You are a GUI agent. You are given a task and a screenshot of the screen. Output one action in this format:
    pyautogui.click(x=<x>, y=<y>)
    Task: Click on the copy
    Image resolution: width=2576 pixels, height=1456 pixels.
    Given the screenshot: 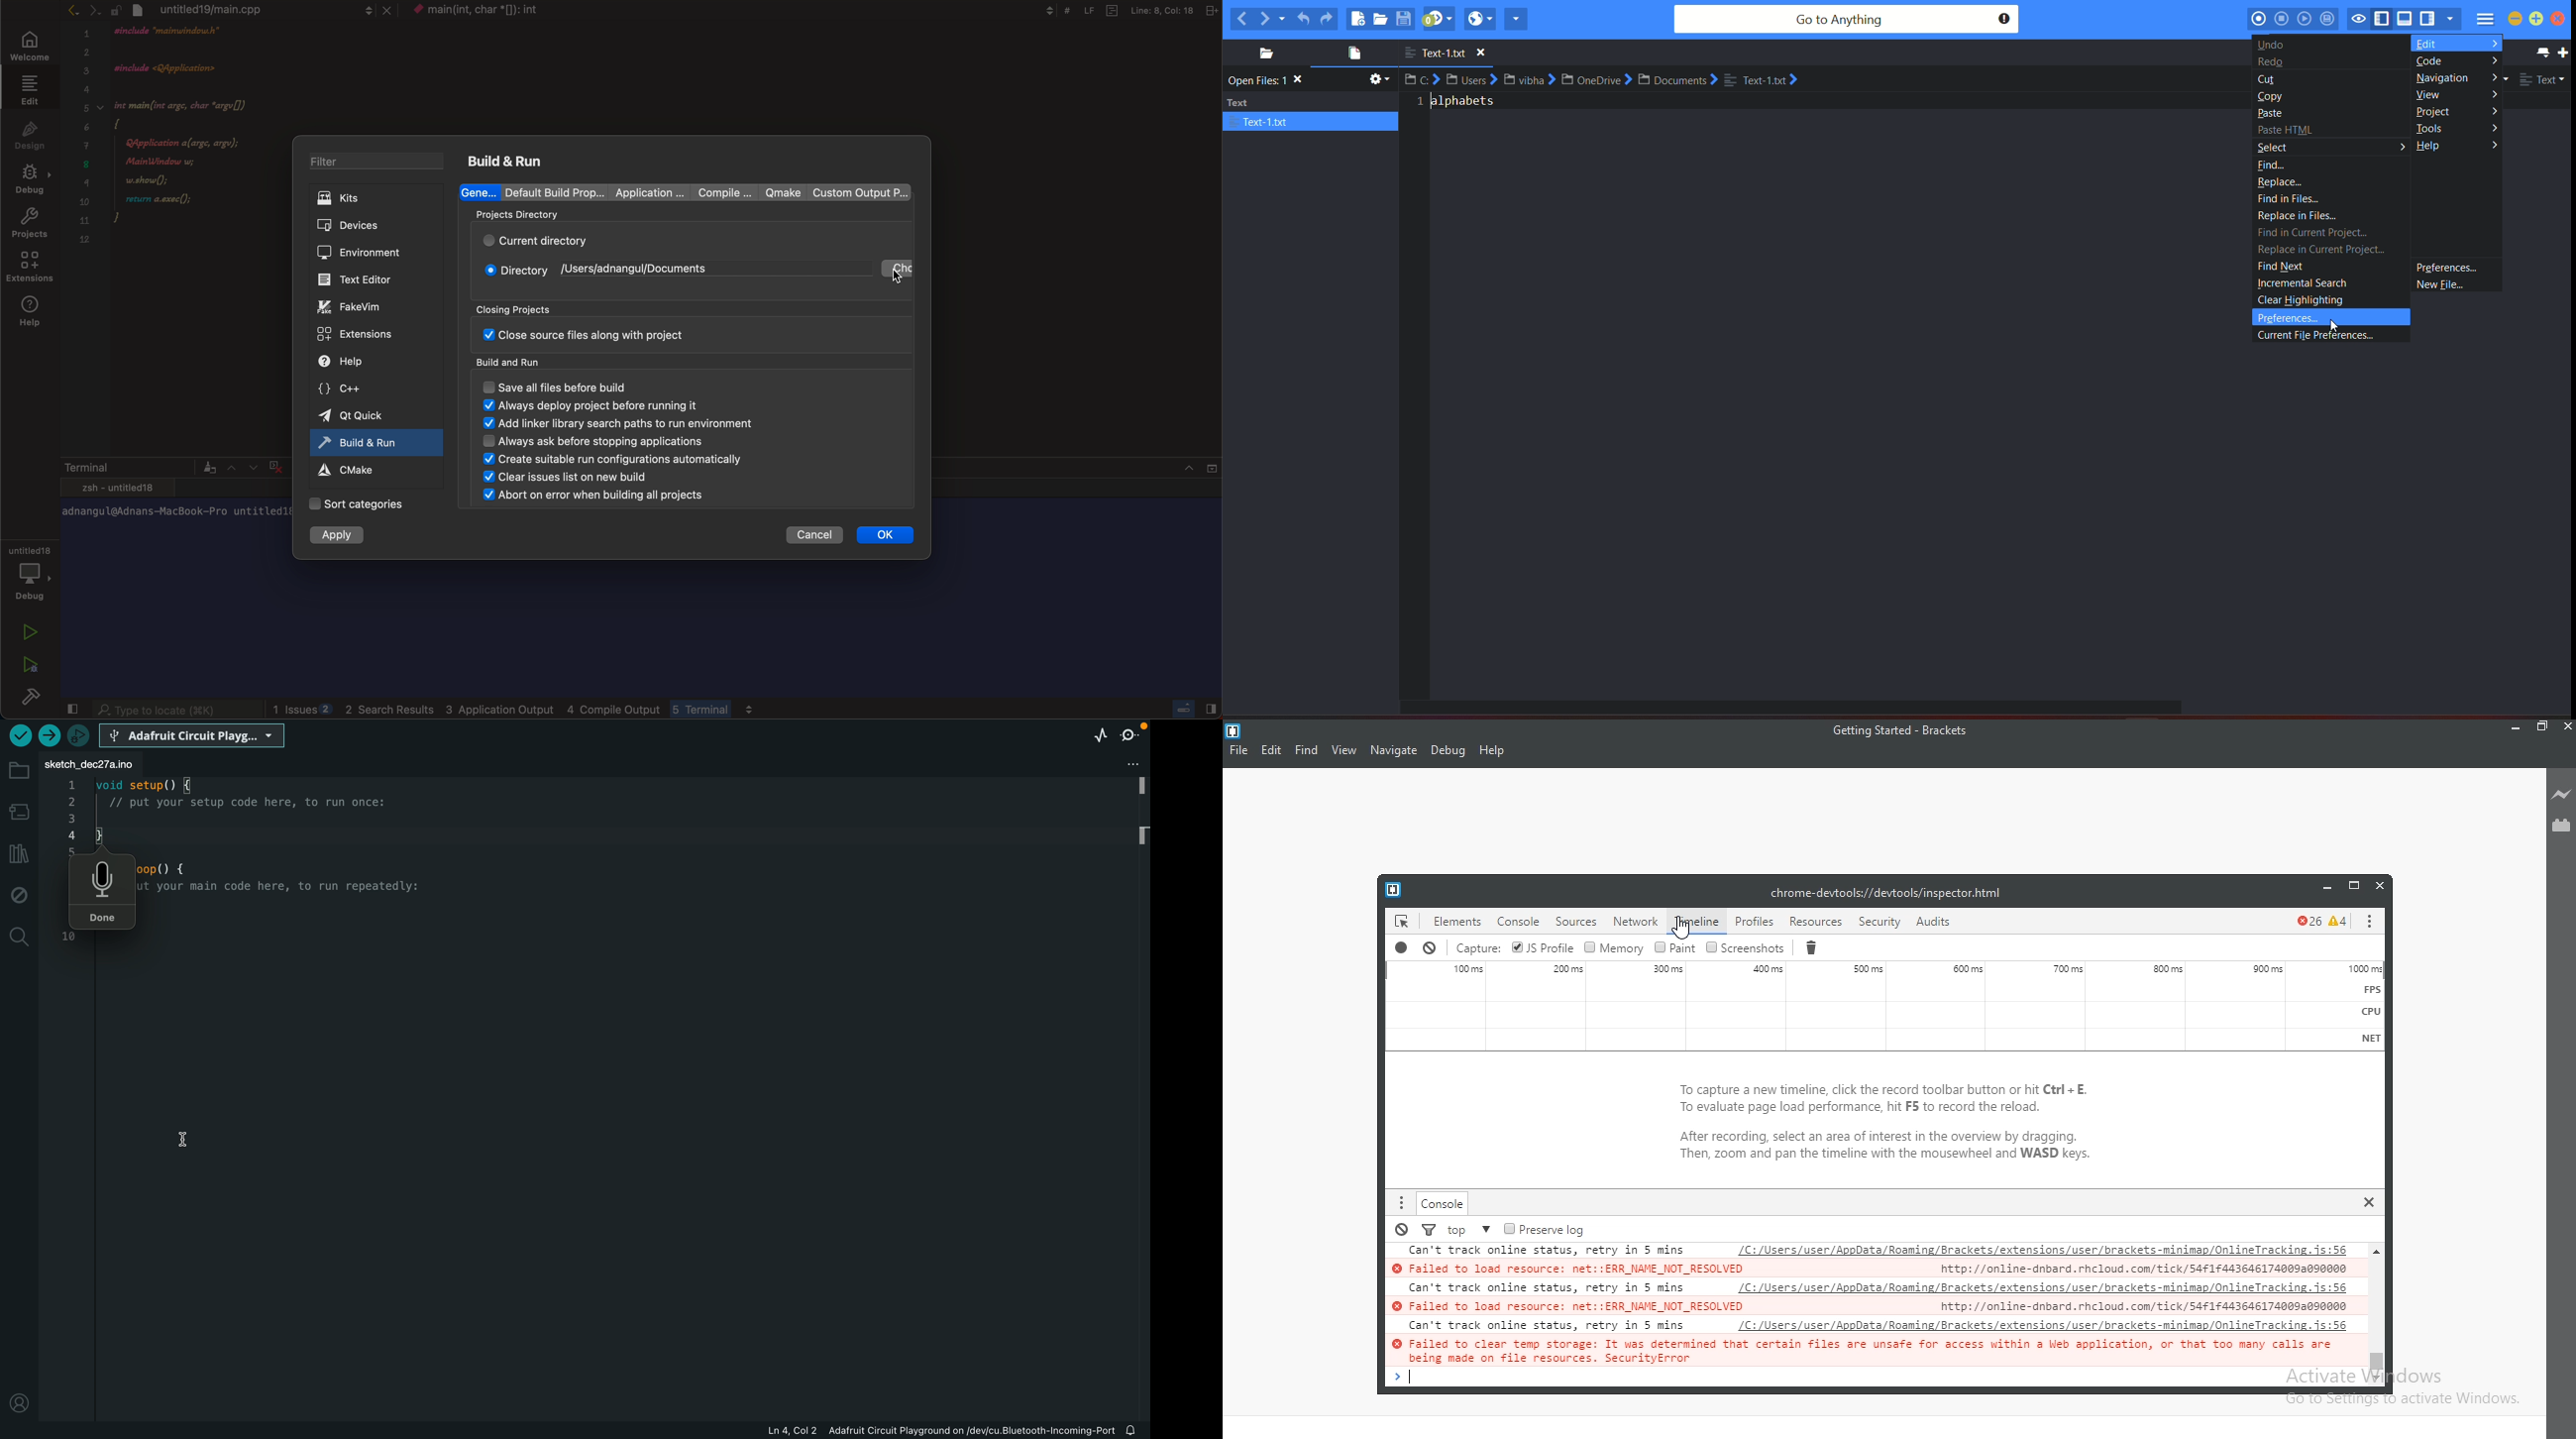 What is the action you would take?
    pyautogui.click(x=2276, y=98)
    